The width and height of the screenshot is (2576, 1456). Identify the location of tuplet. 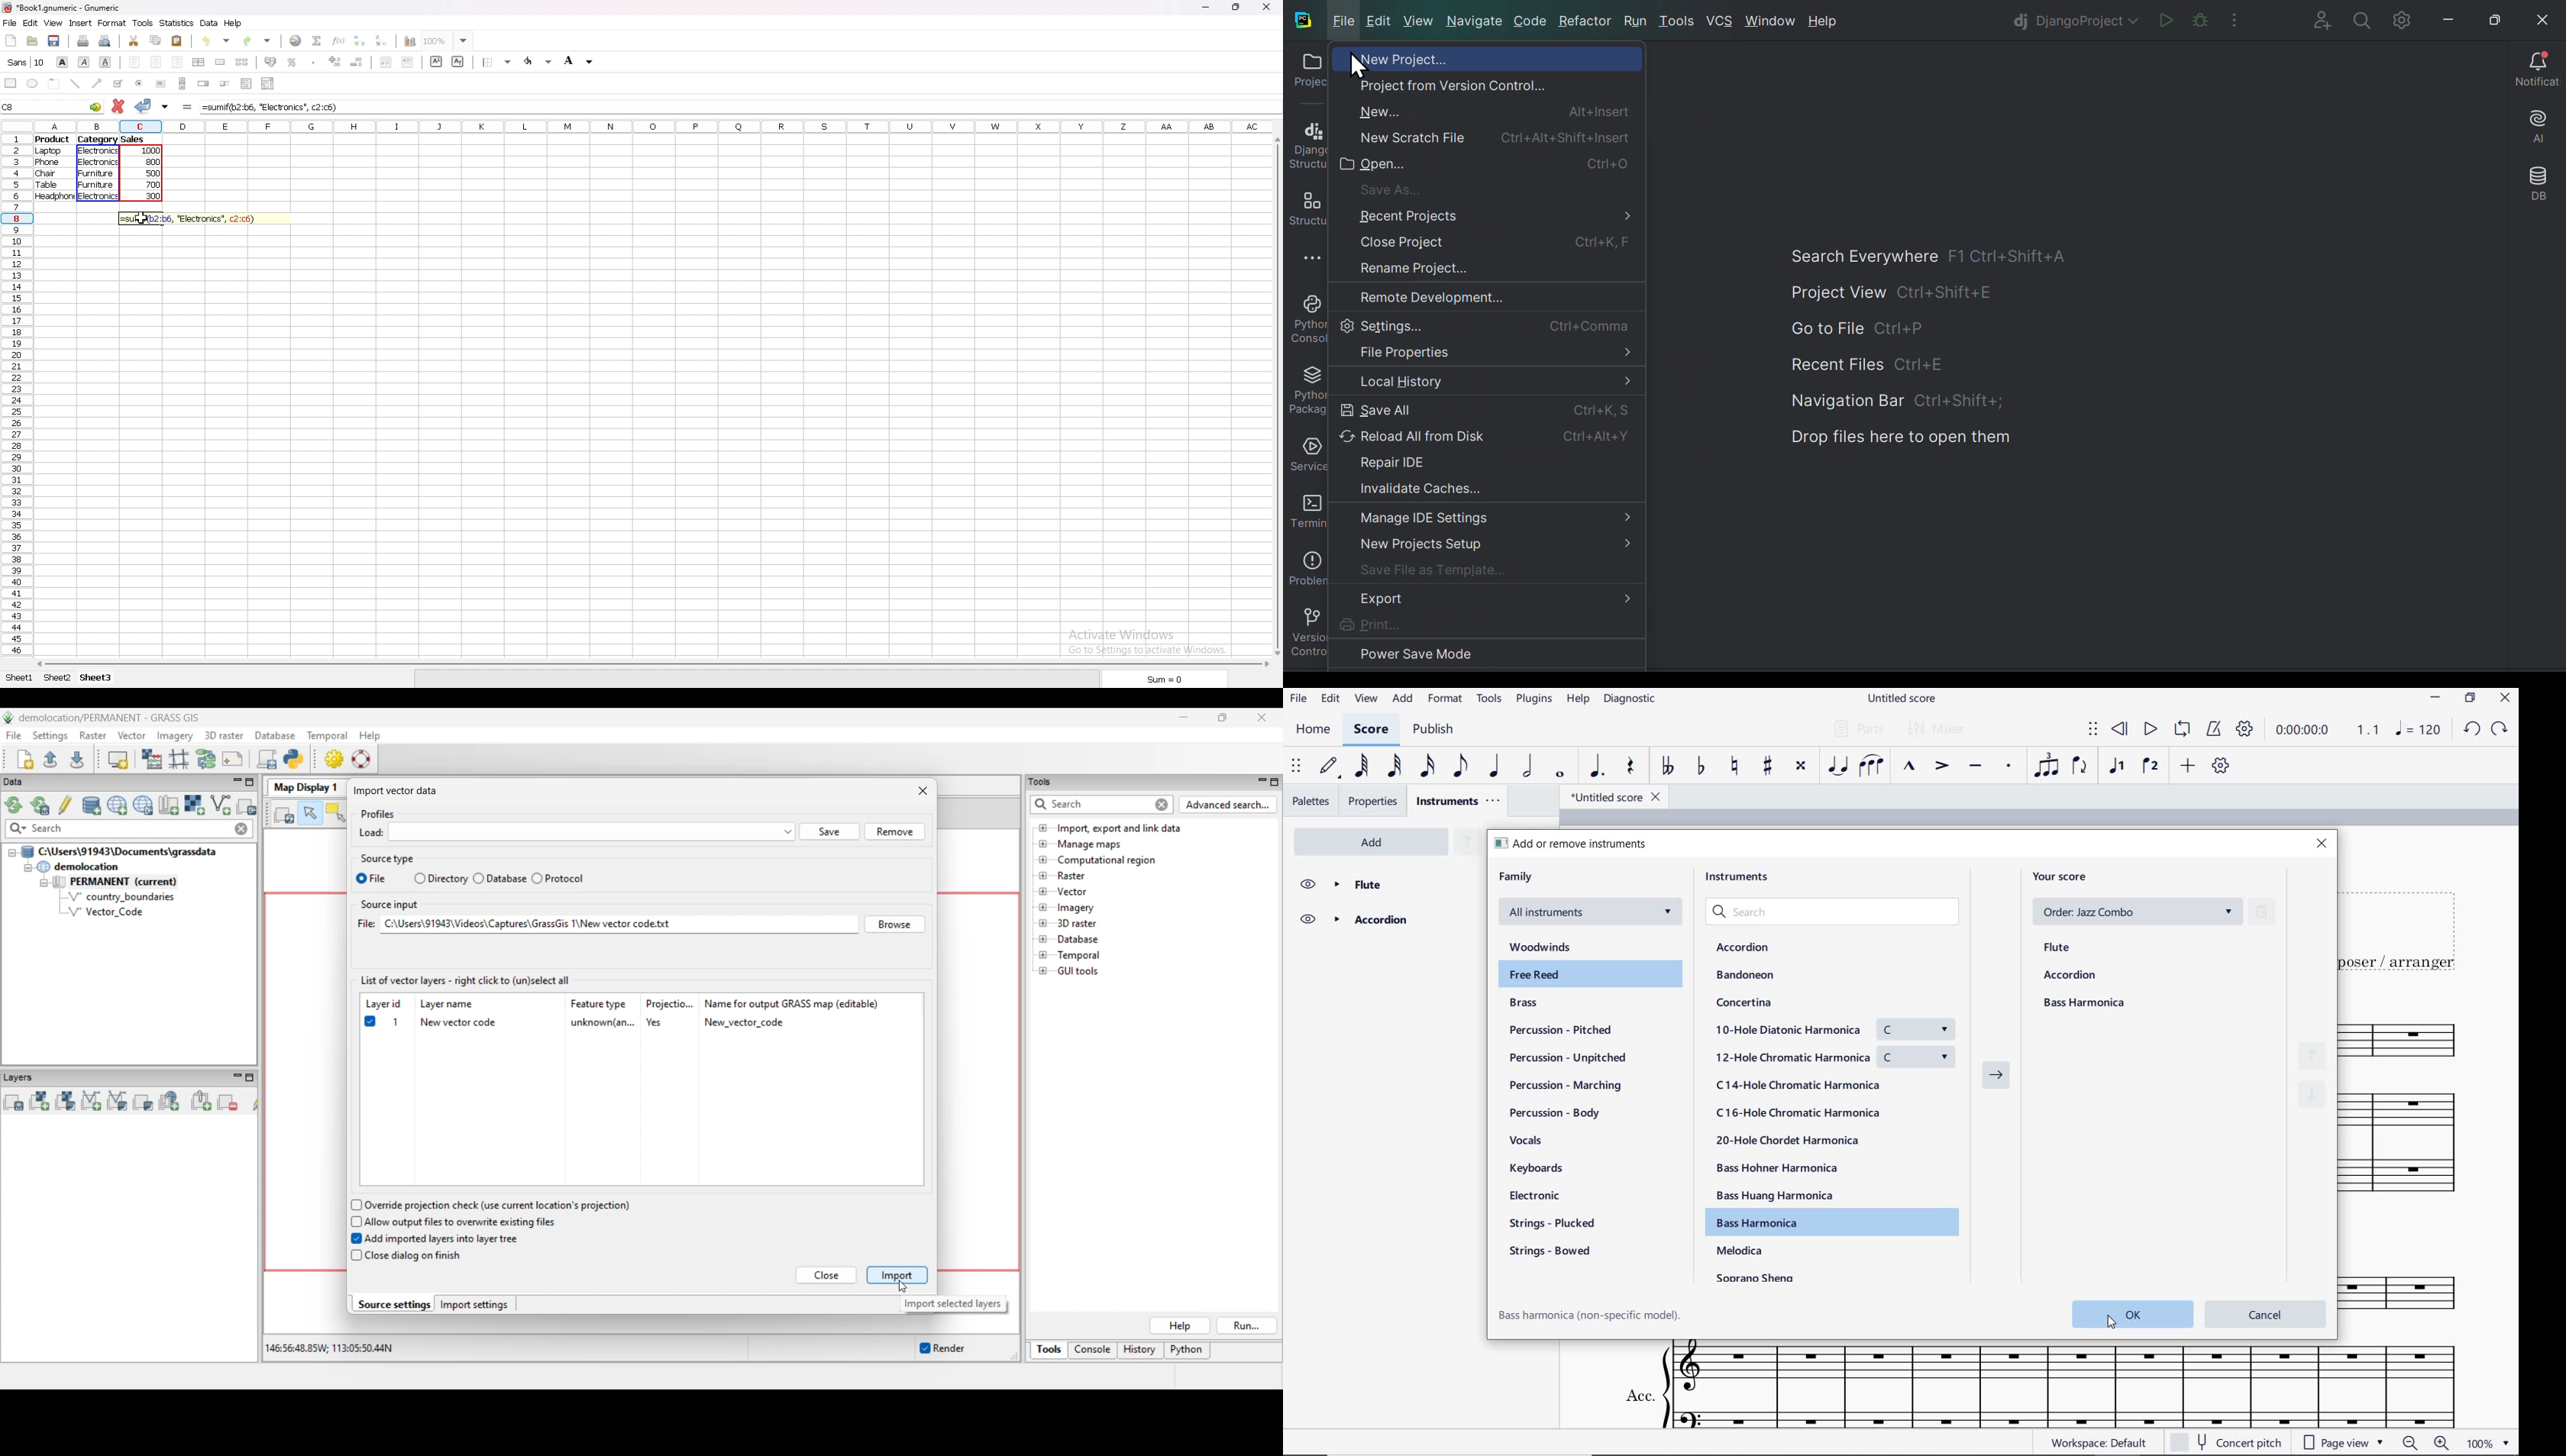
(2048, 766).